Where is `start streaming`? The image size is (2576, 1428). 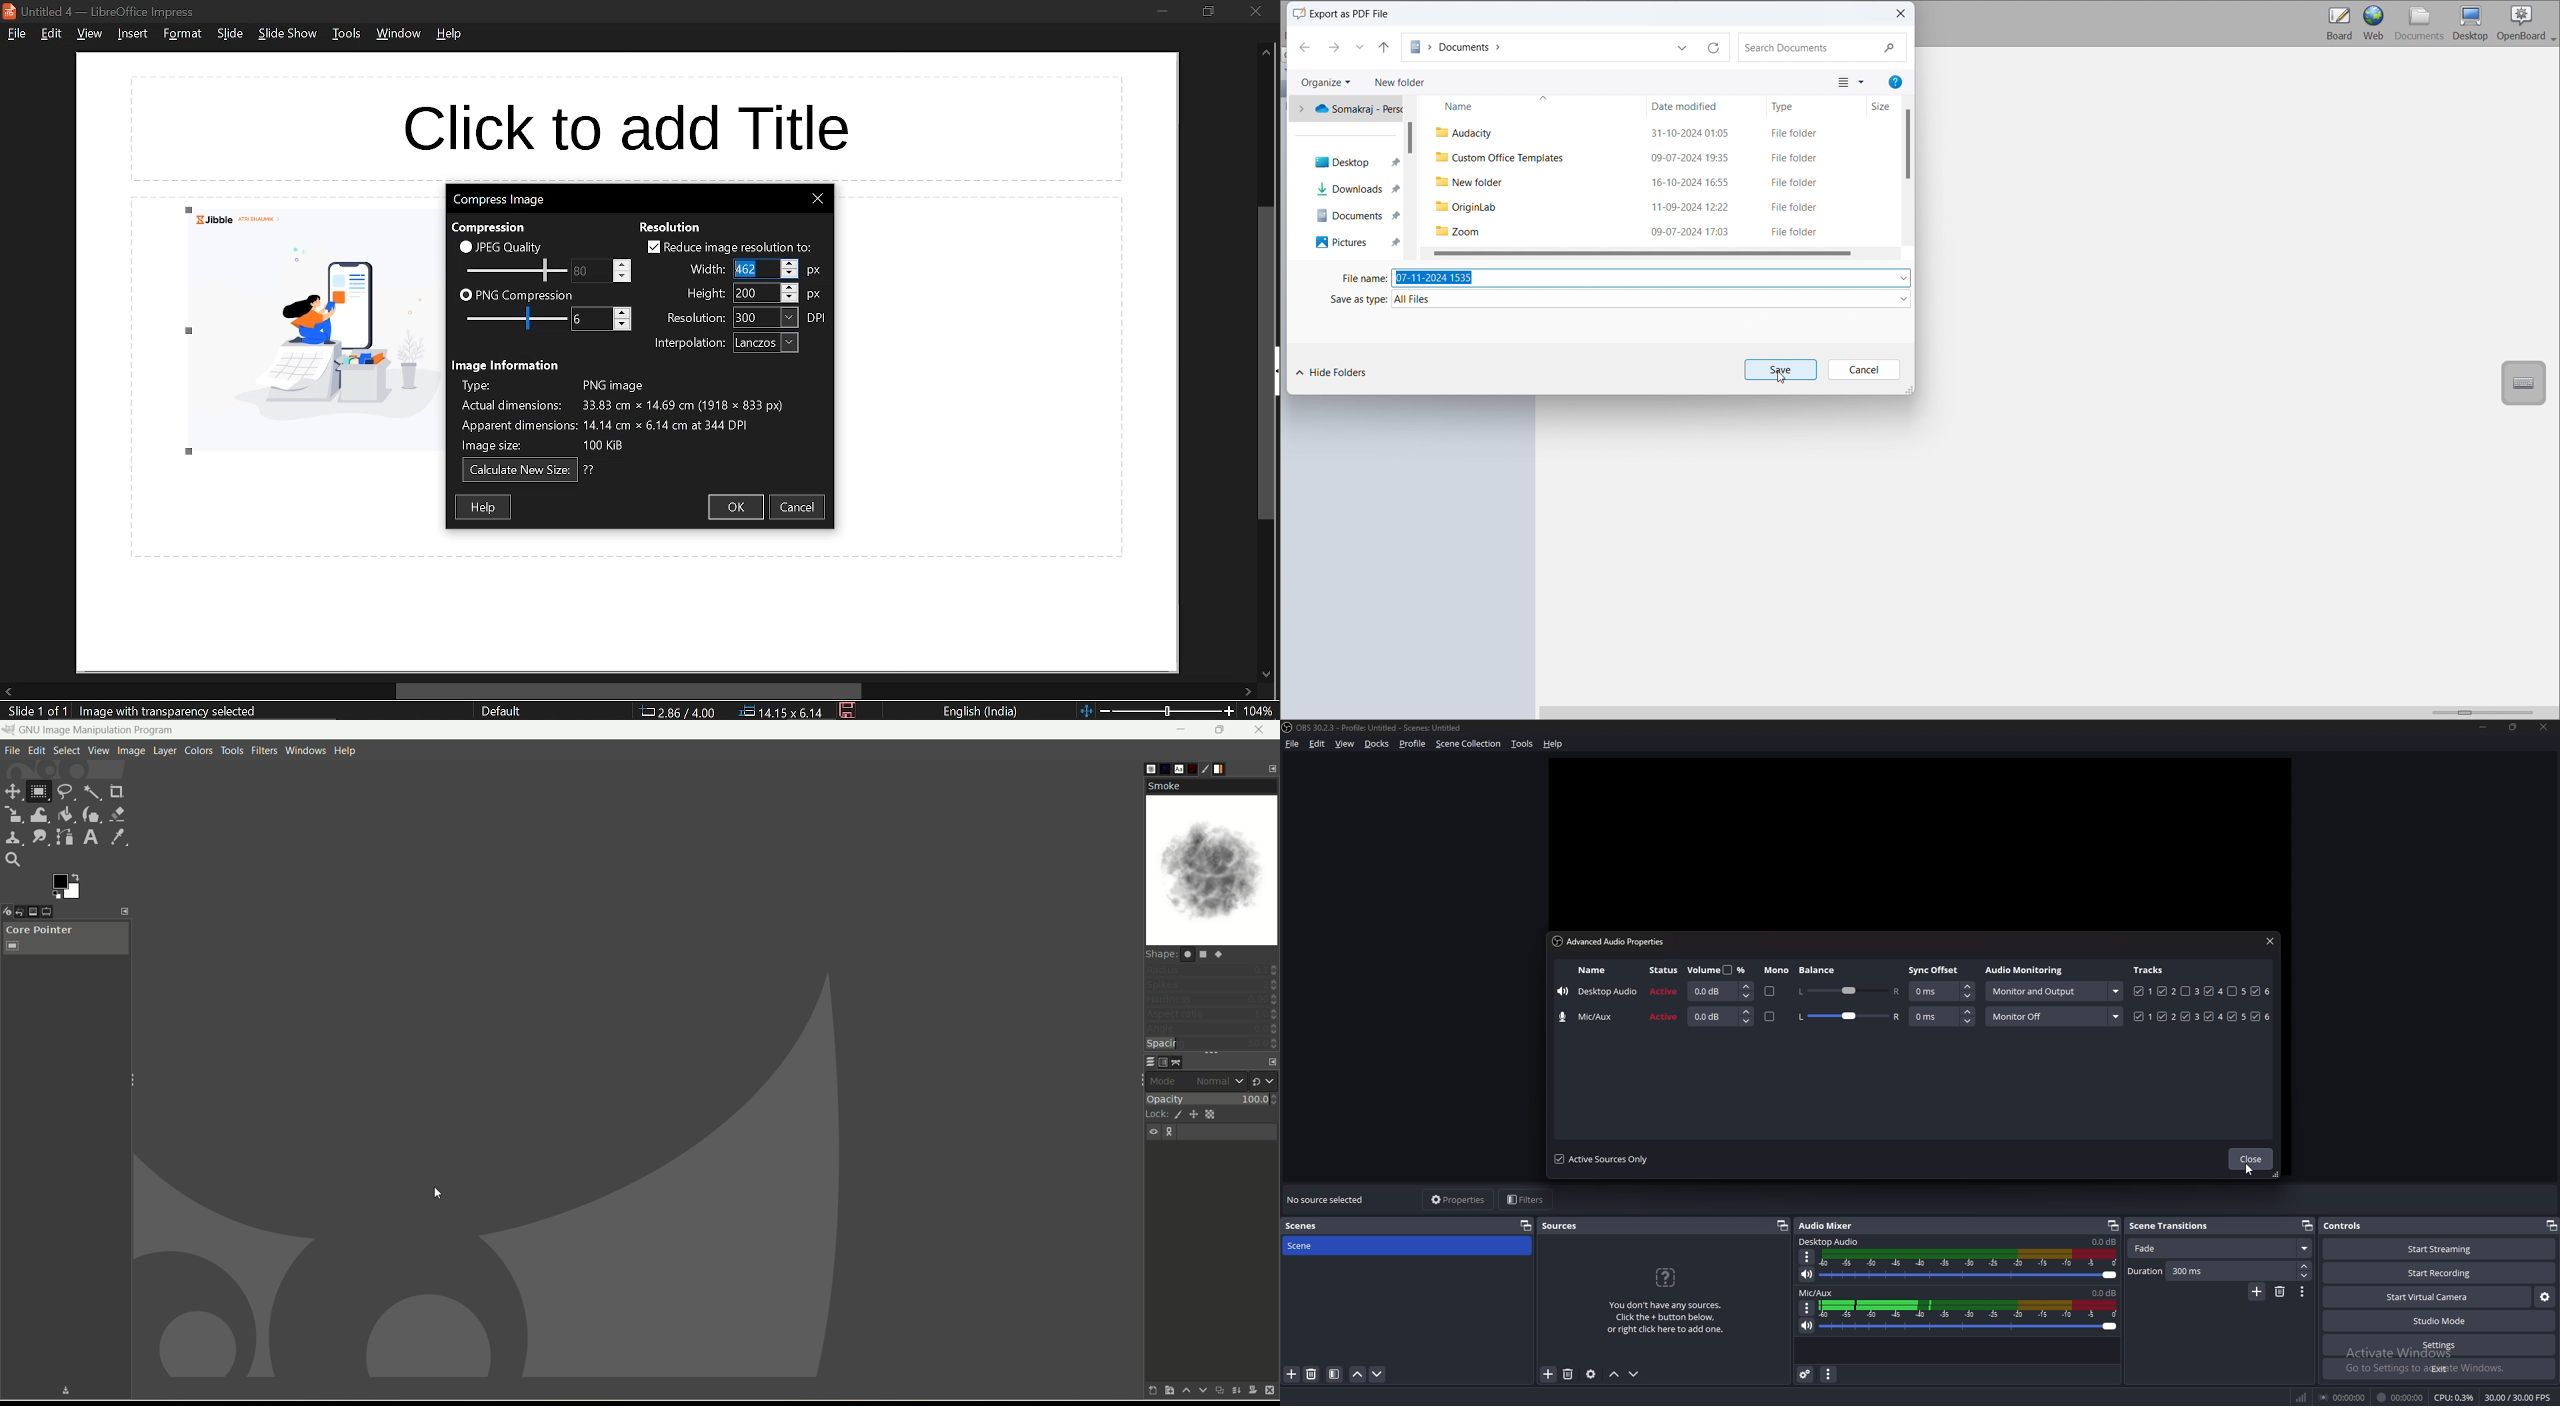 start streaming is located at coordinates (2431, 1250).